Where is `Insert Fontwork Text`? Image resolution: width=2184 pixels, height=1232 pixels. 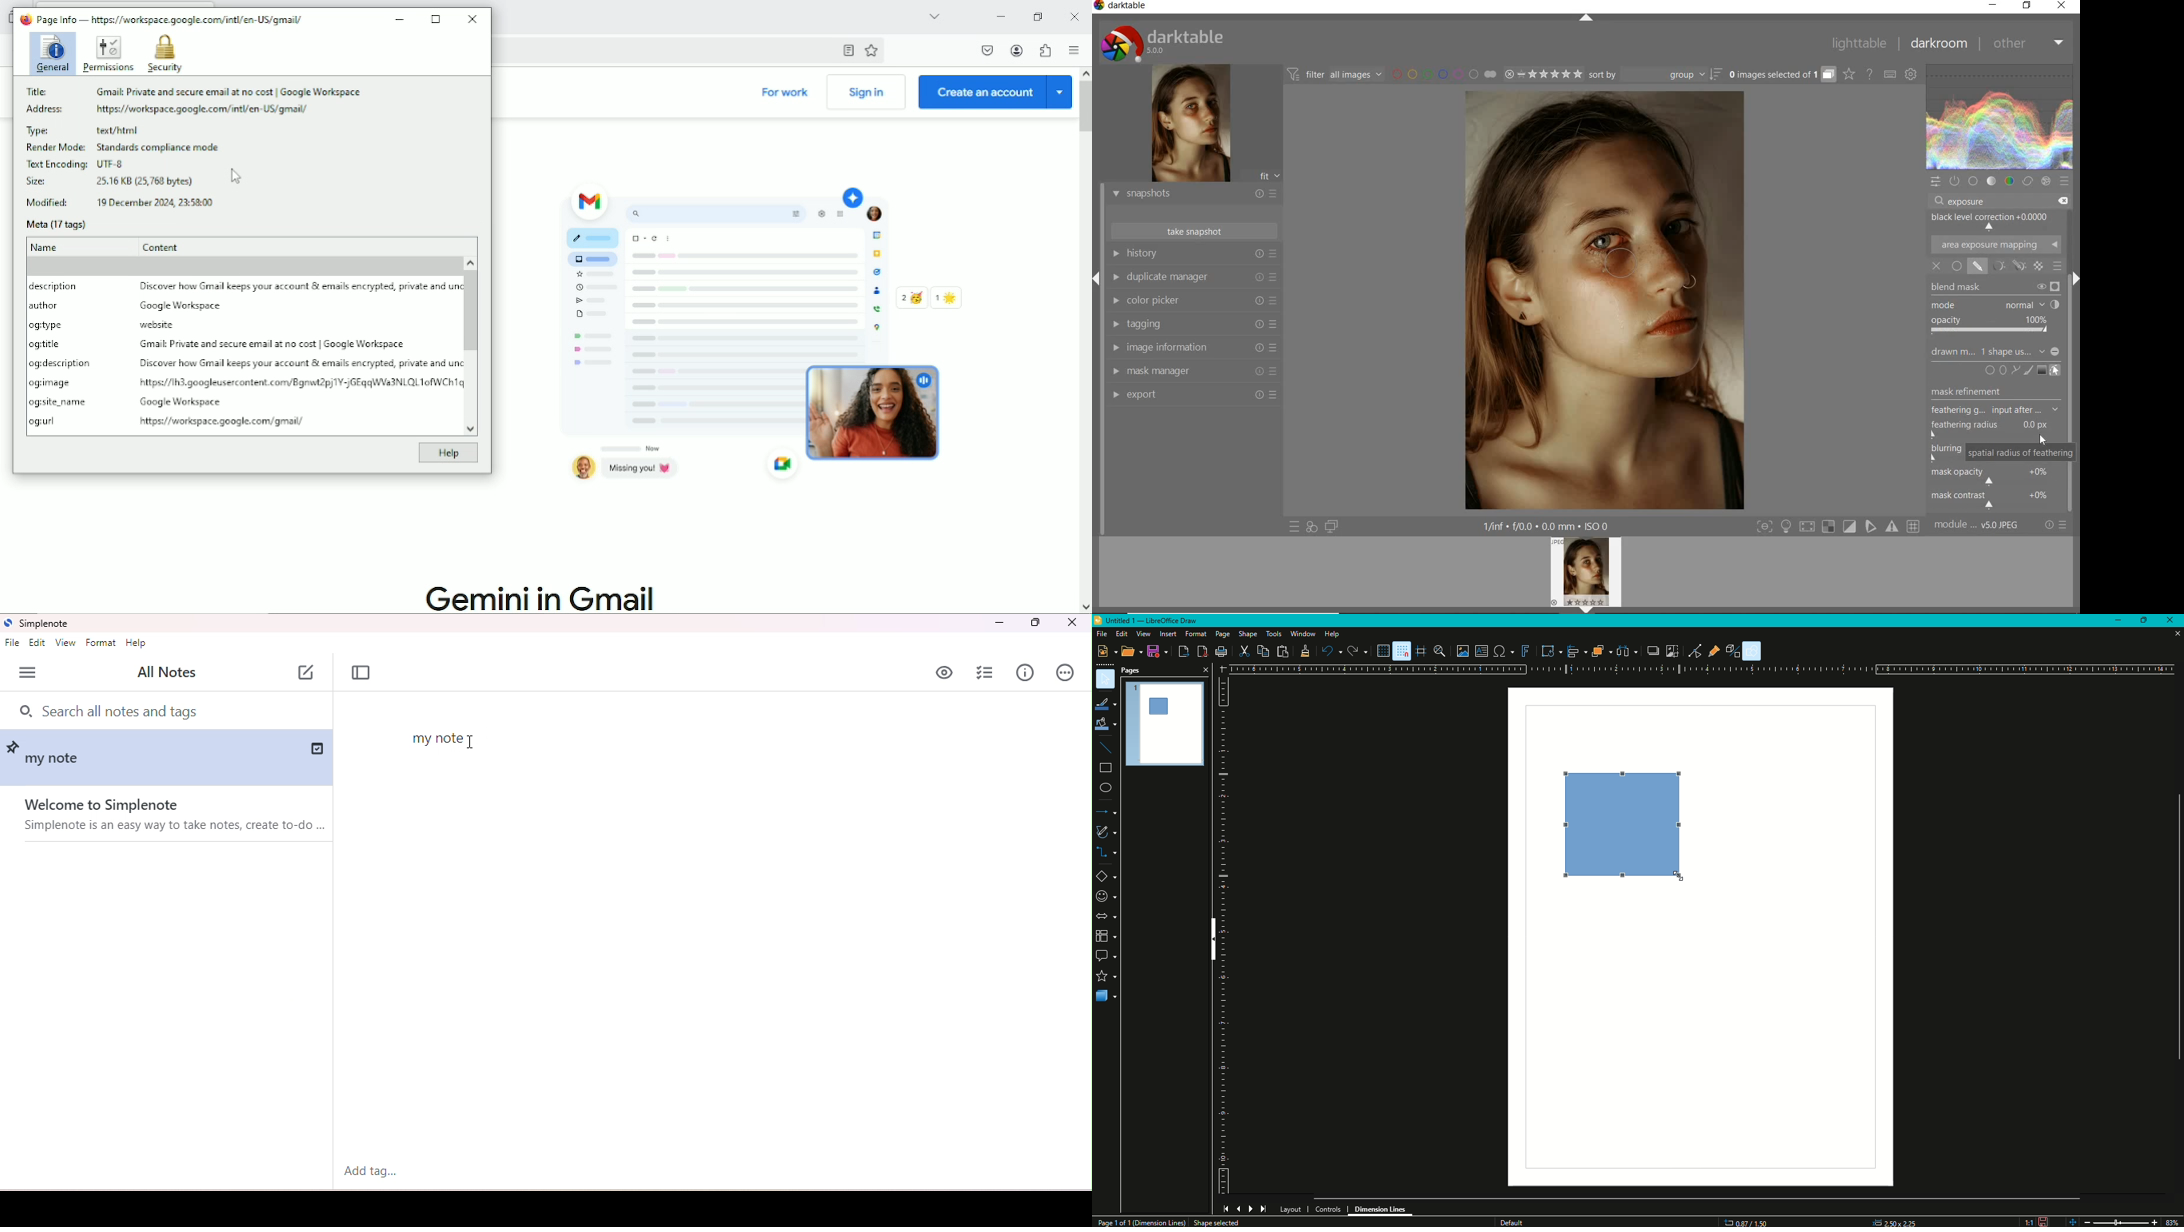 Insert Fontwork Text is located at coordinates (1524, 650).